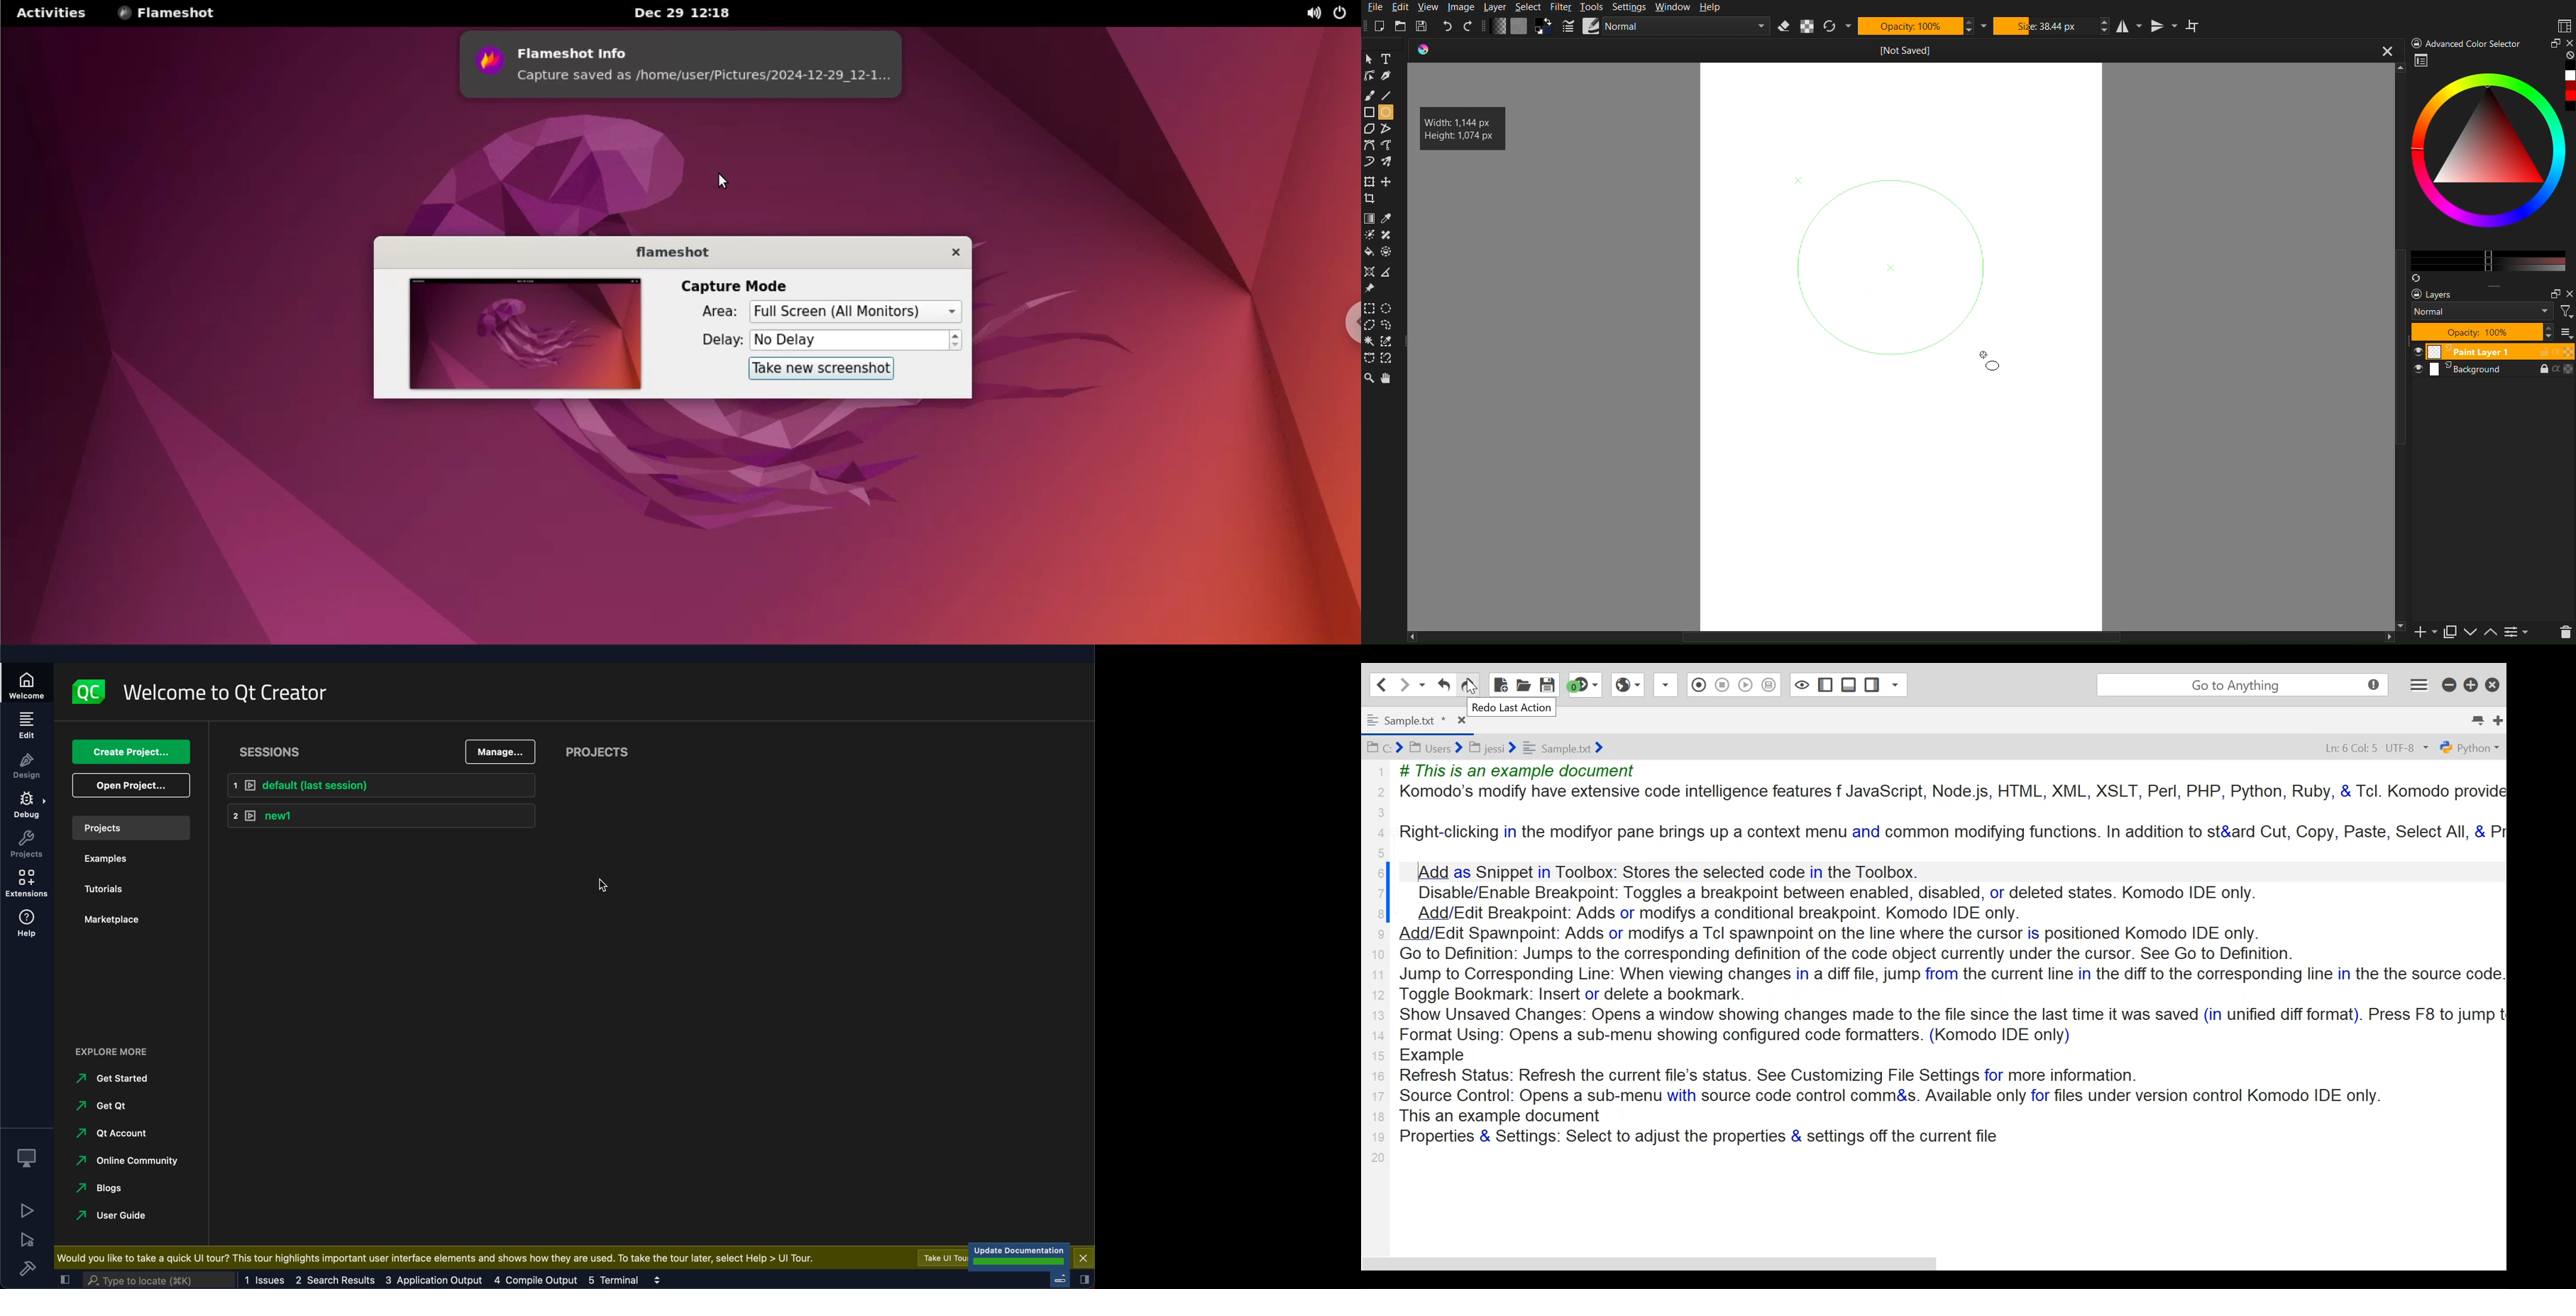 The width and height of the screenshot is (2576, 1316). Describe the element at coordinates (1666, 27) in the screenshot. I see `Brush Settings` at that location.